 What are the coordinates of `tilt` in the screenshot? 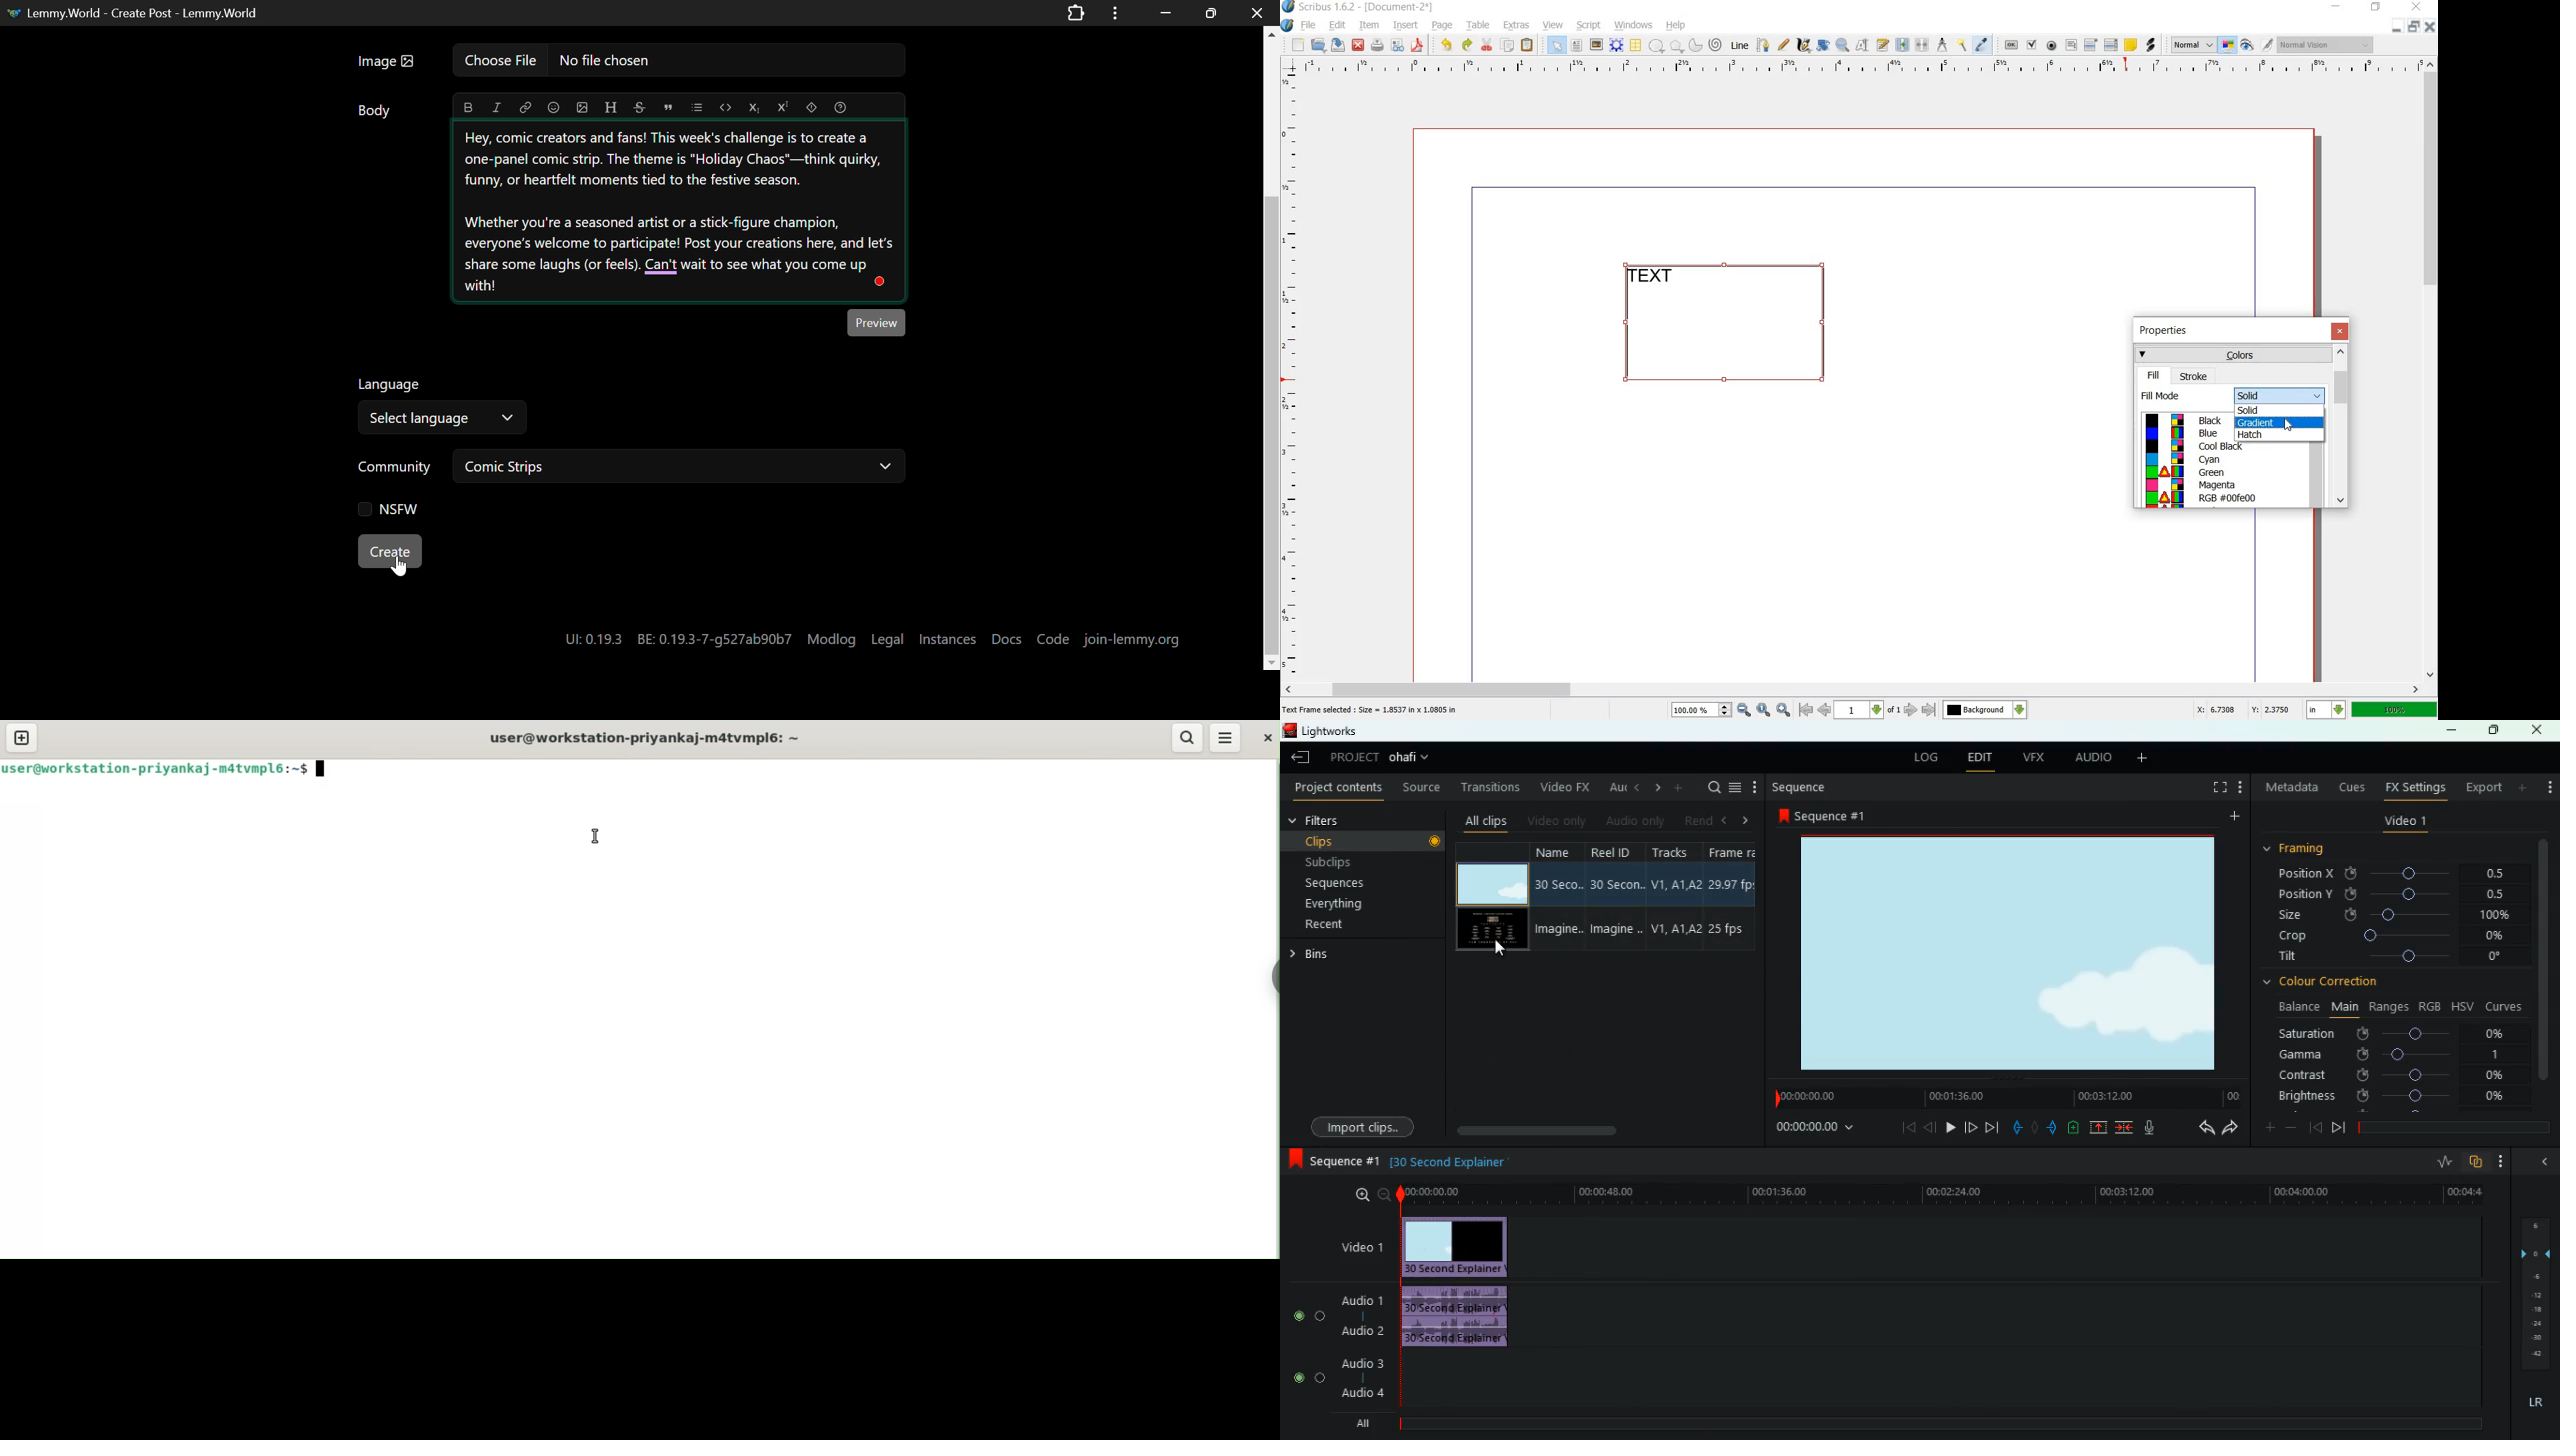 It's located at (2393, 958).